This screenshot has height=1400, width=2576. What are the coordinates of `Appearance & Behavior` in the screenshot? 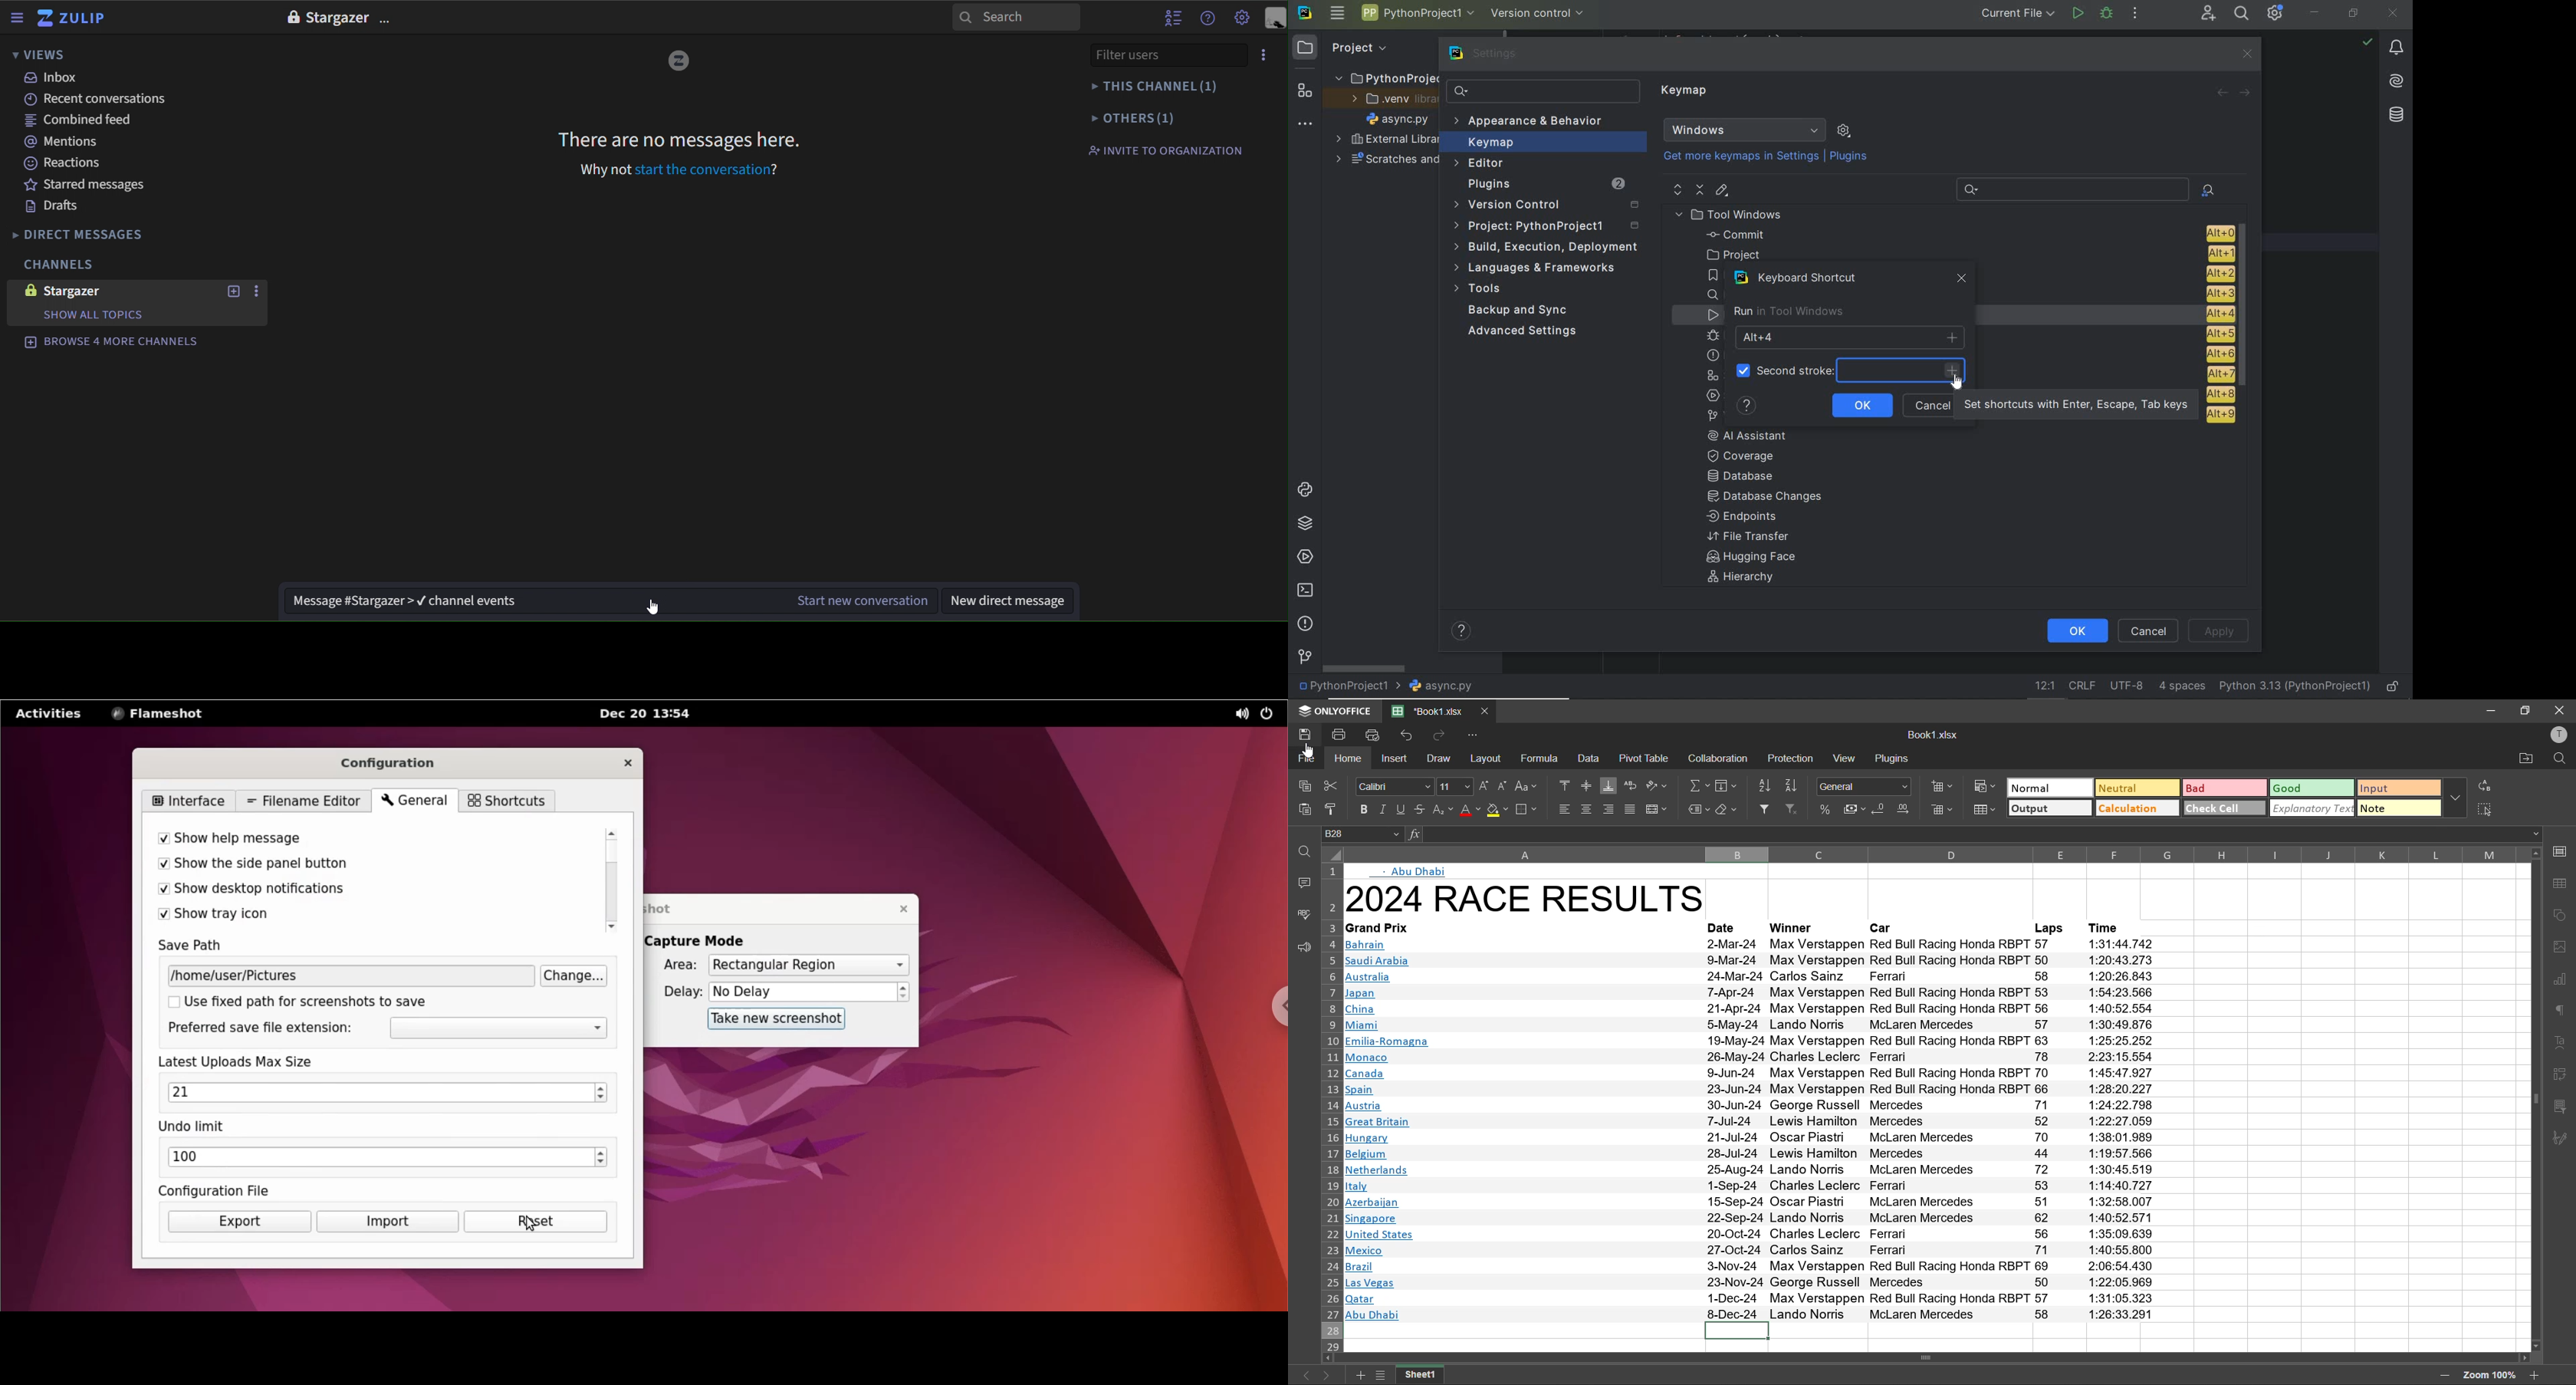 It's located at (1530, 122).